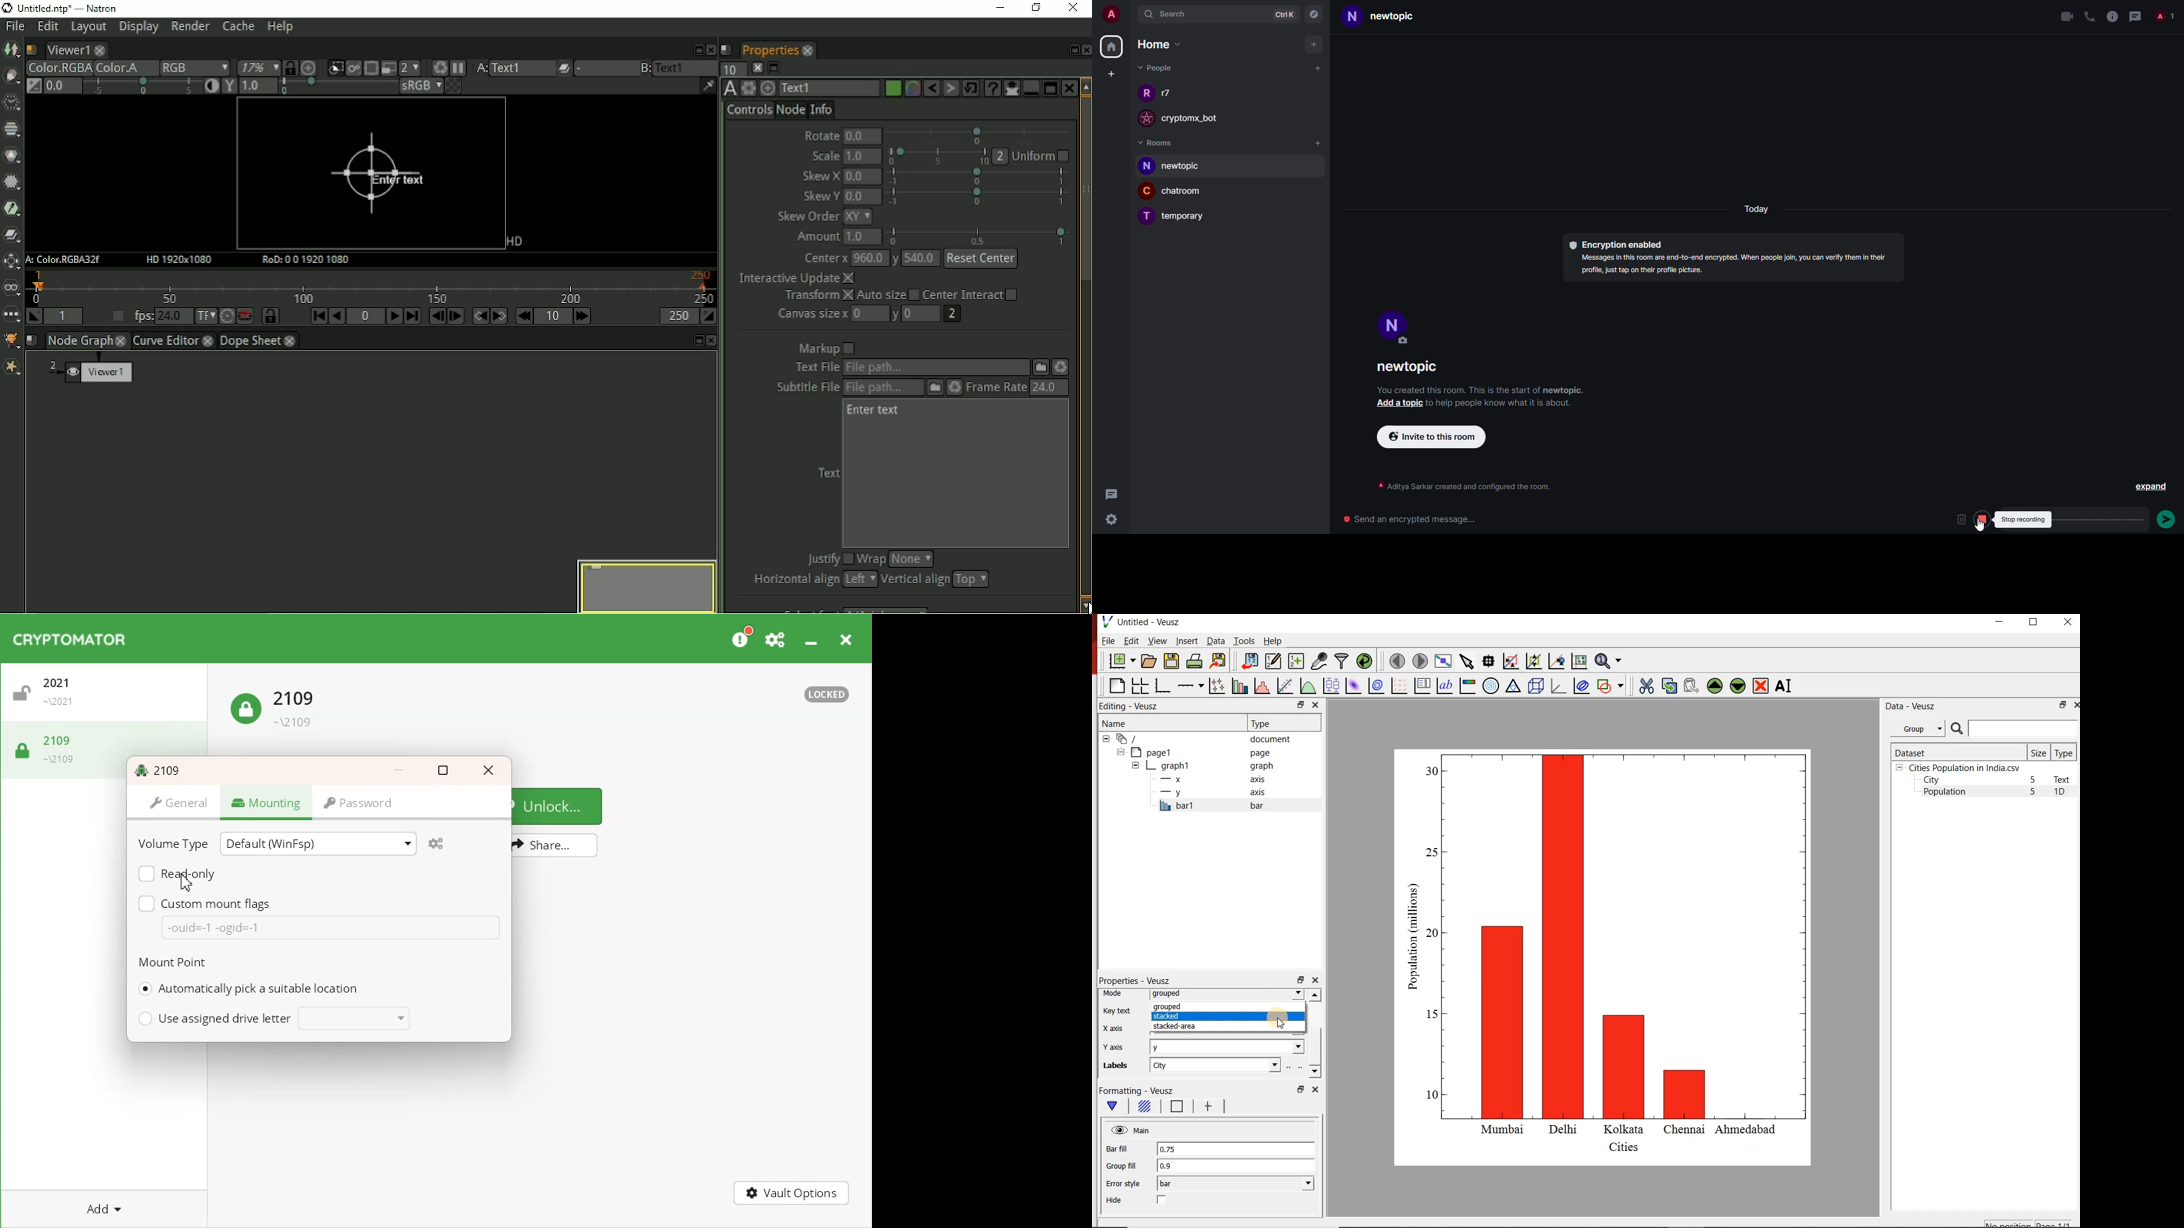 The height and width of the screenshot is (1232, 2184). I want to click on Properties - Veusz, so click(1134, 980).